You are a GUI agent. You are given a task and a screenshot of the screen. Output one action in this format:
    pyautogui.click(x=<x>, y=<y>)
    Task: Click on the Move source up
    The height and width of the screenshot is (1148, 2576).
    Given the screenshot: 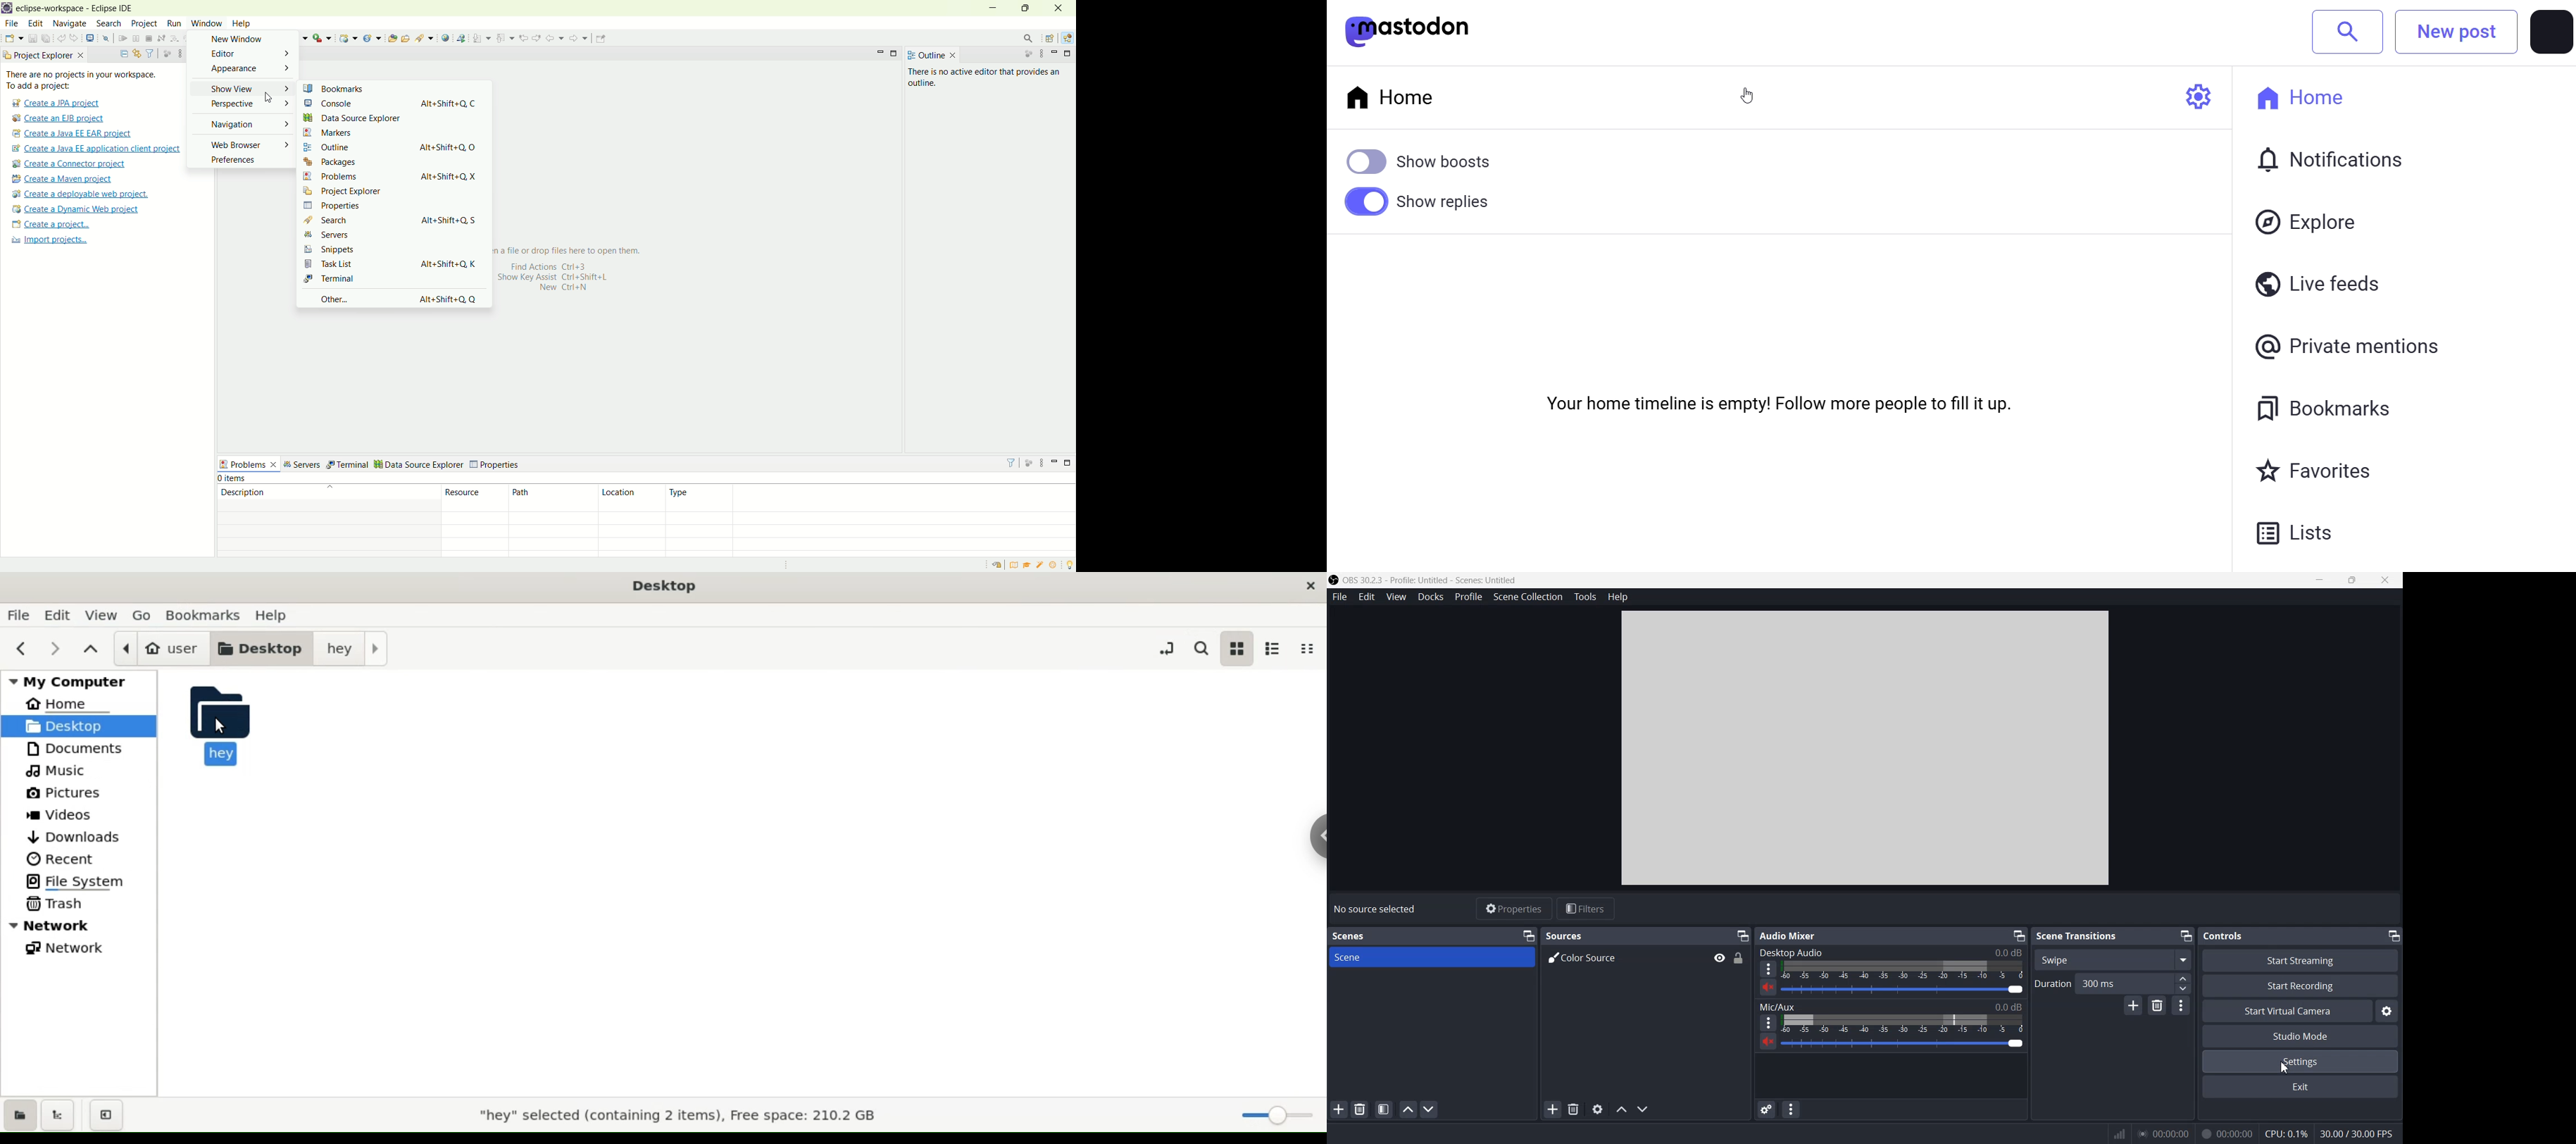 What is the action you would take?
    pyautogui.click(x=1622, y=1110)
    